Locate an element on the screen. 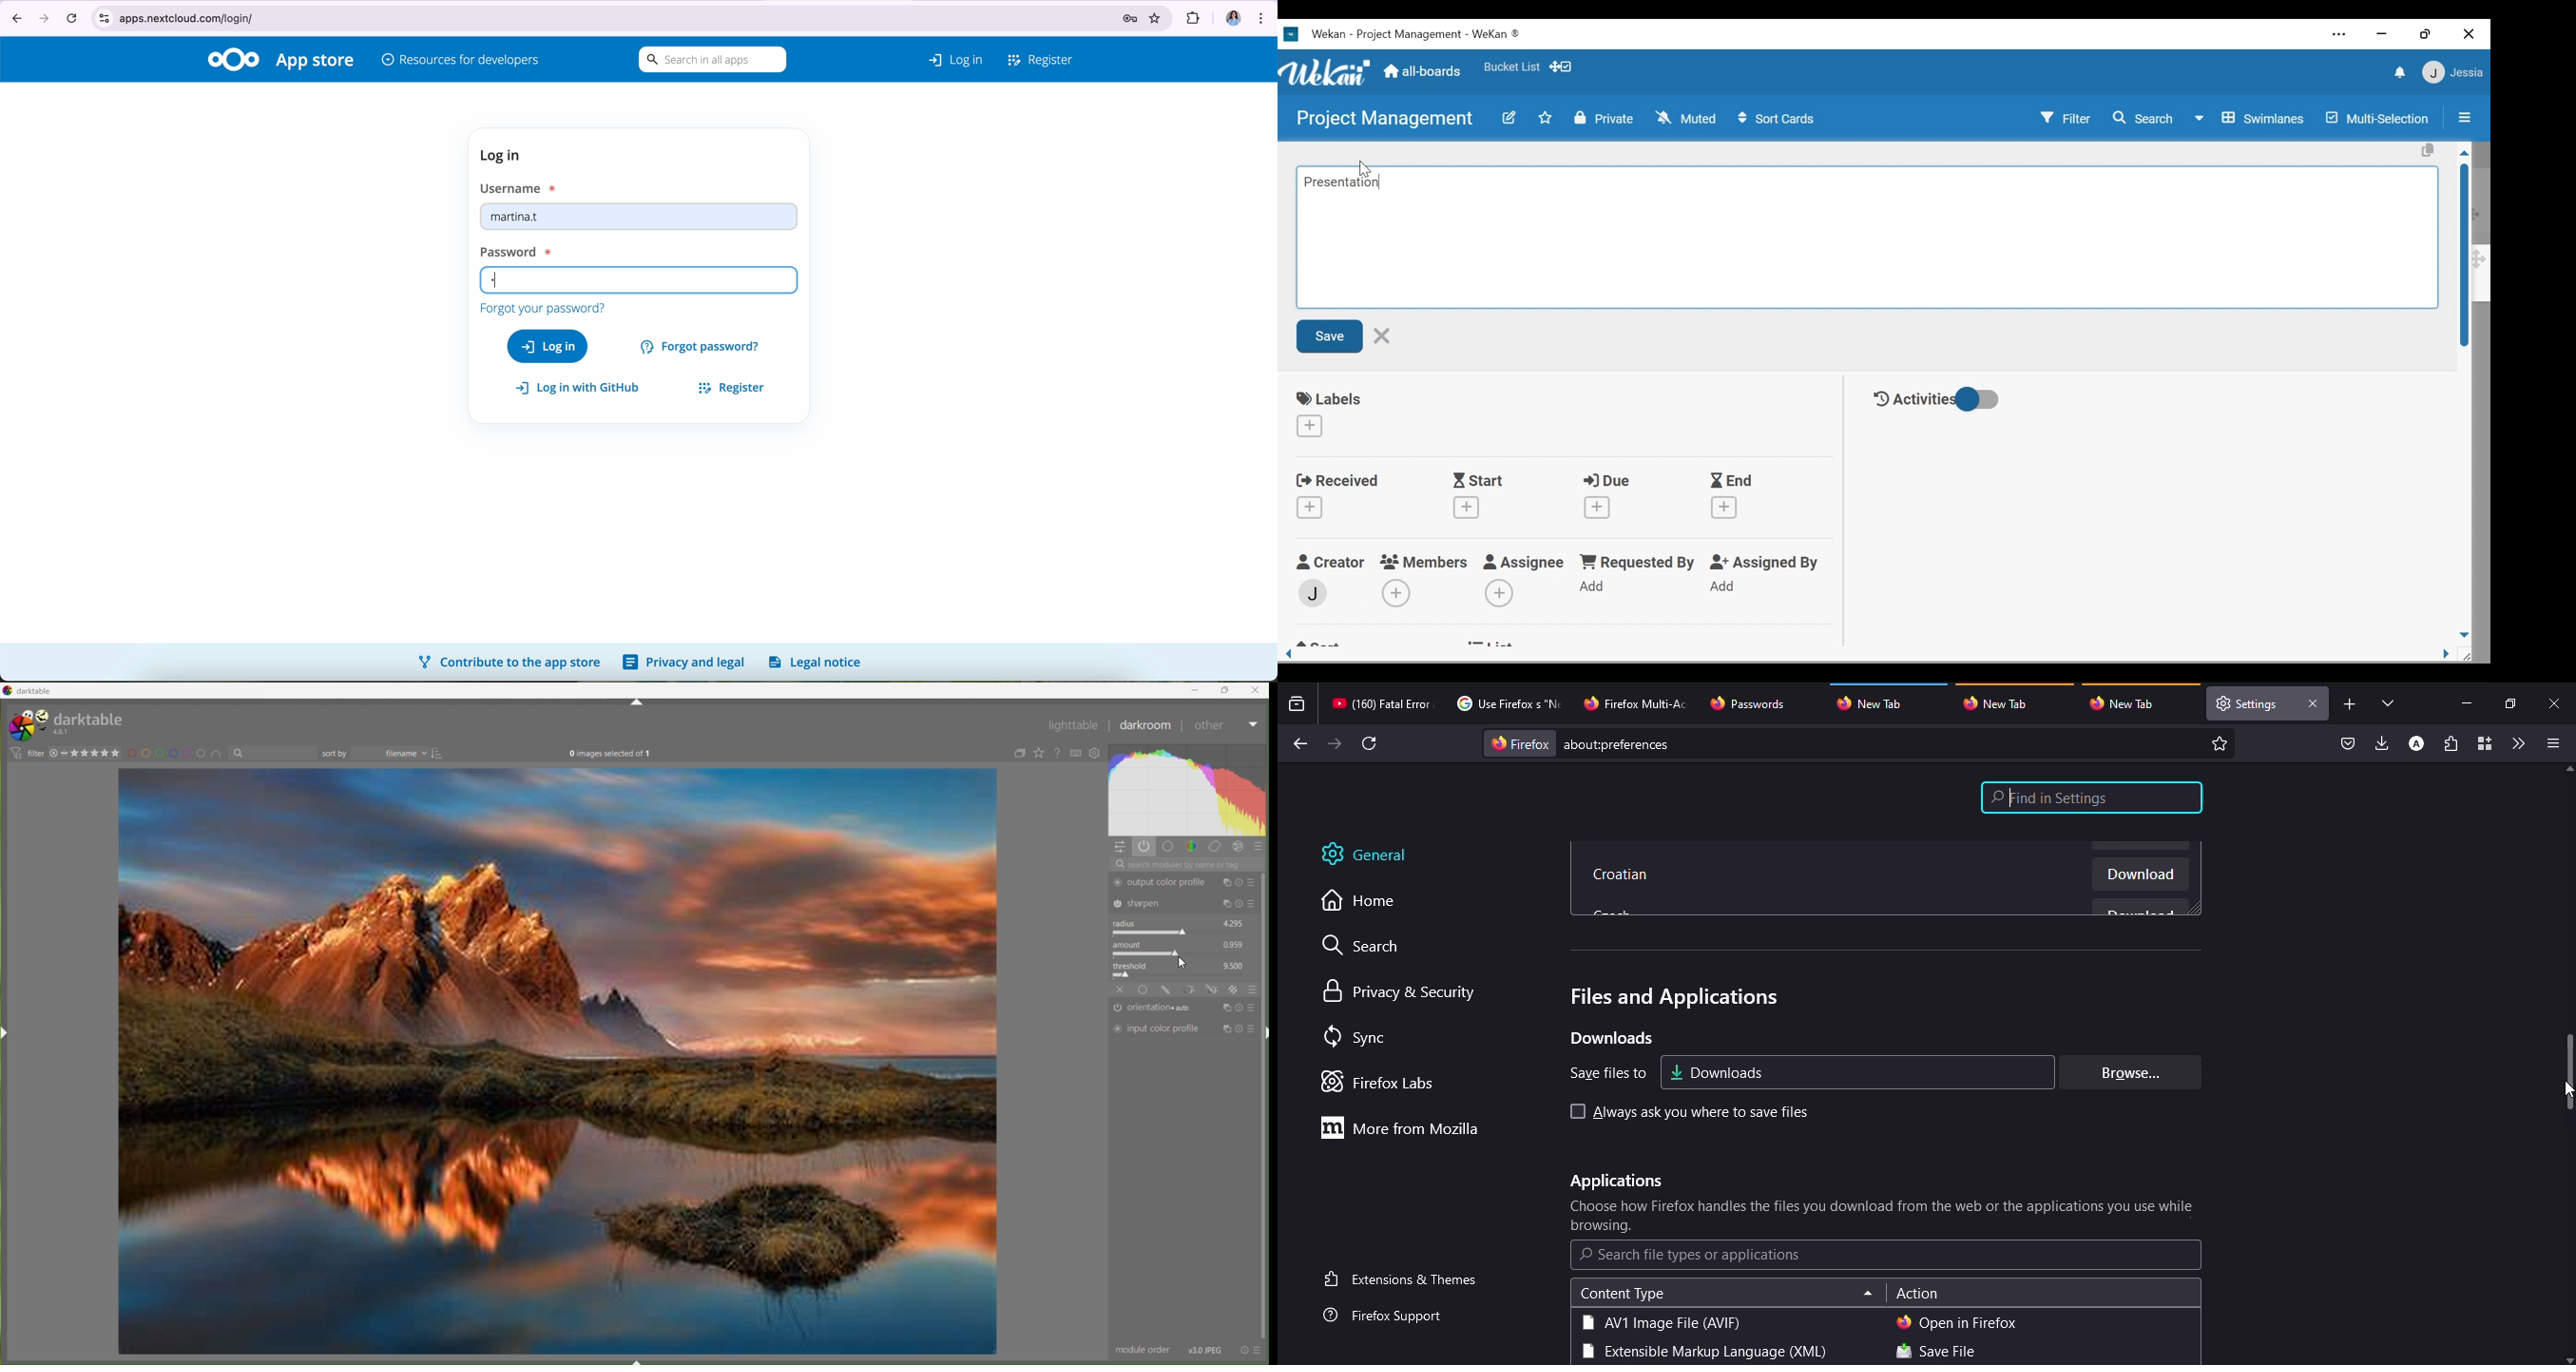 The width and height of the screenshot is (2576, 1372). downloads is located at coordinates (2383, 742).